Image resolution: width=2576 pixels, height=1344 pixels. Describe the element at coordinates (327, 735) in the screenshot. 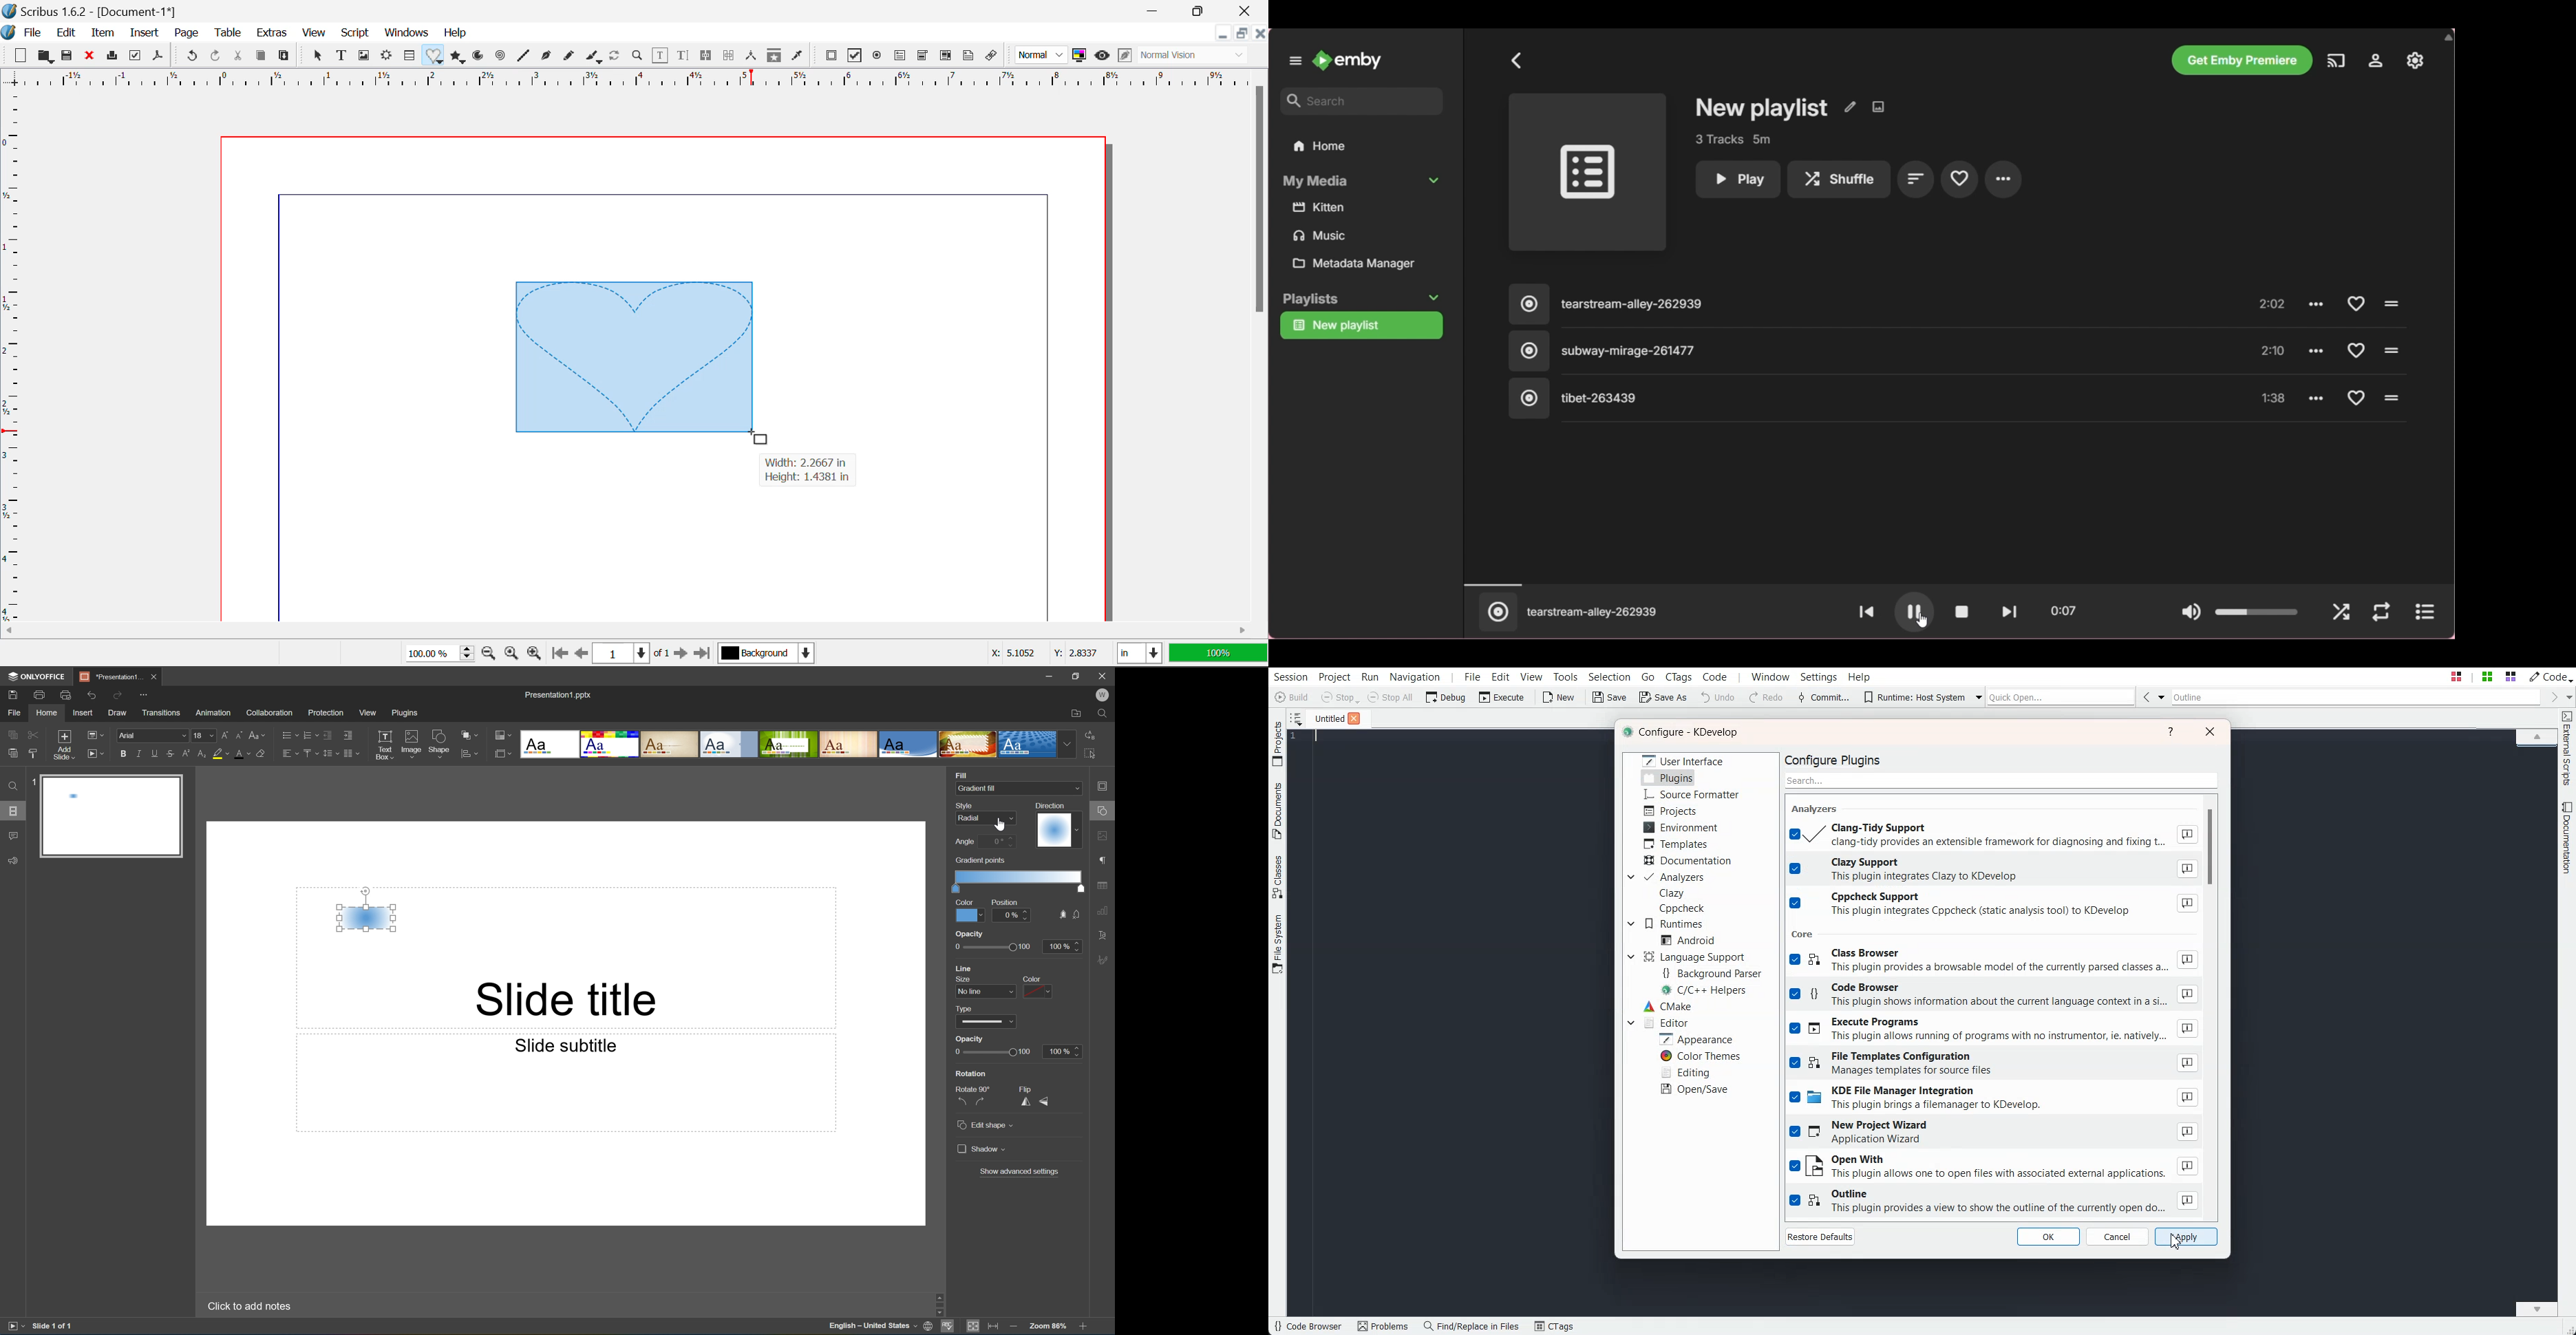

I see `Decrease indent` at that location.